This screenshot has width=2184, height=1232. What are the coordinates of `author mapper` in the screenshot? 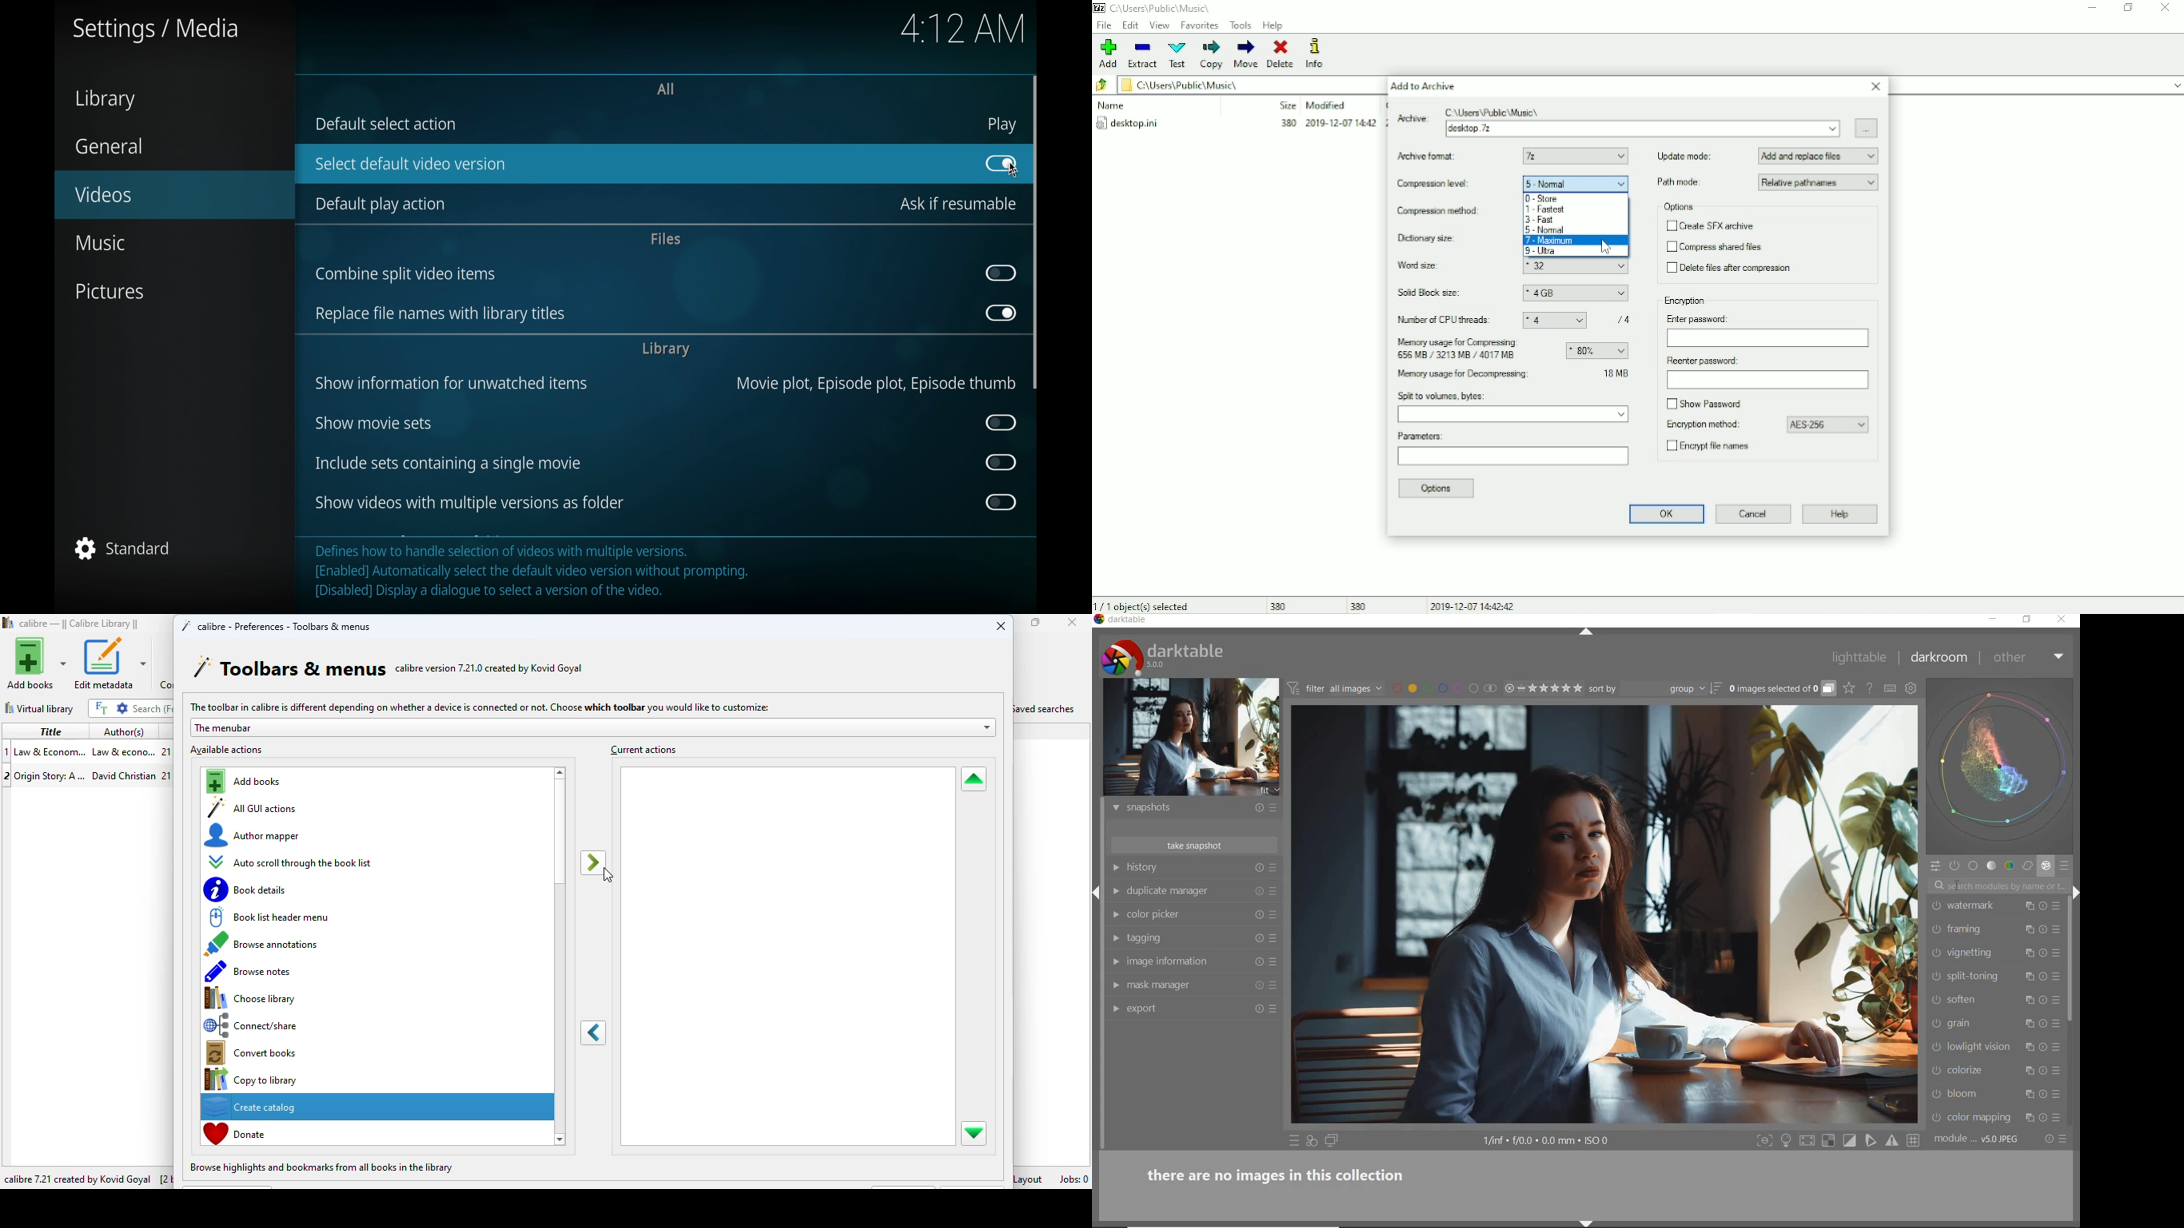 It's located at (254, 835).